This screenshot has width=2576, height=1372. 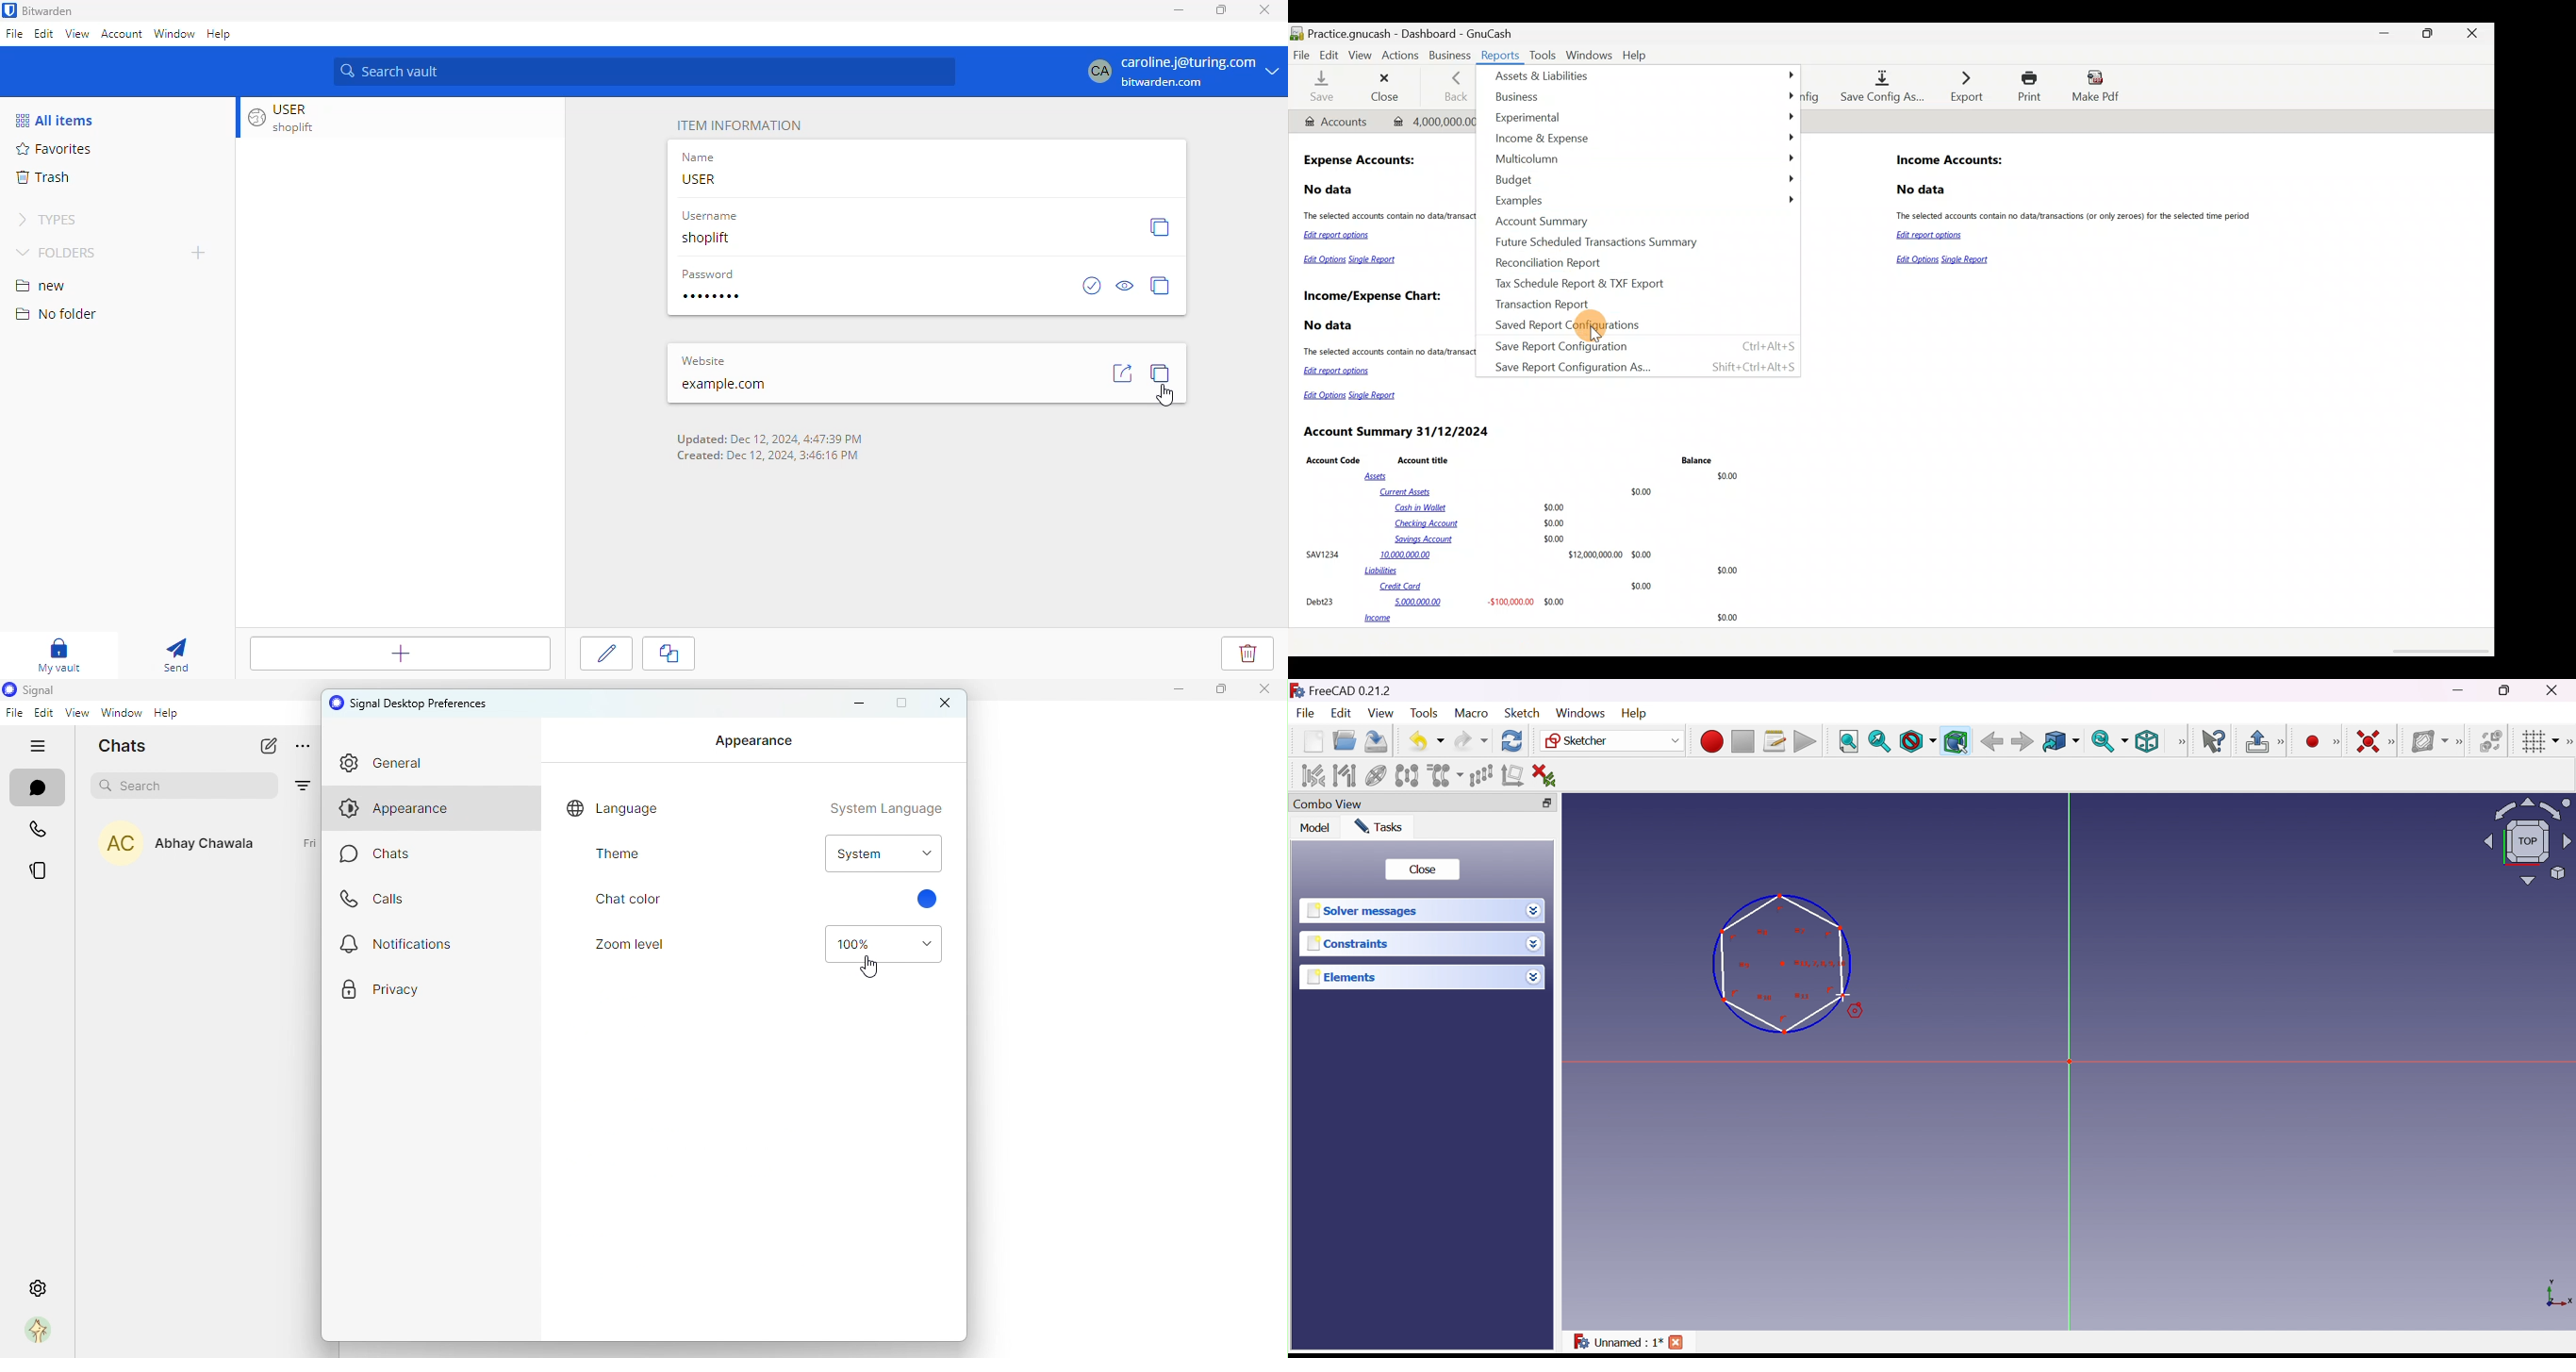 I want to click on check if password has been exposed, so click(x=1093, y=286).